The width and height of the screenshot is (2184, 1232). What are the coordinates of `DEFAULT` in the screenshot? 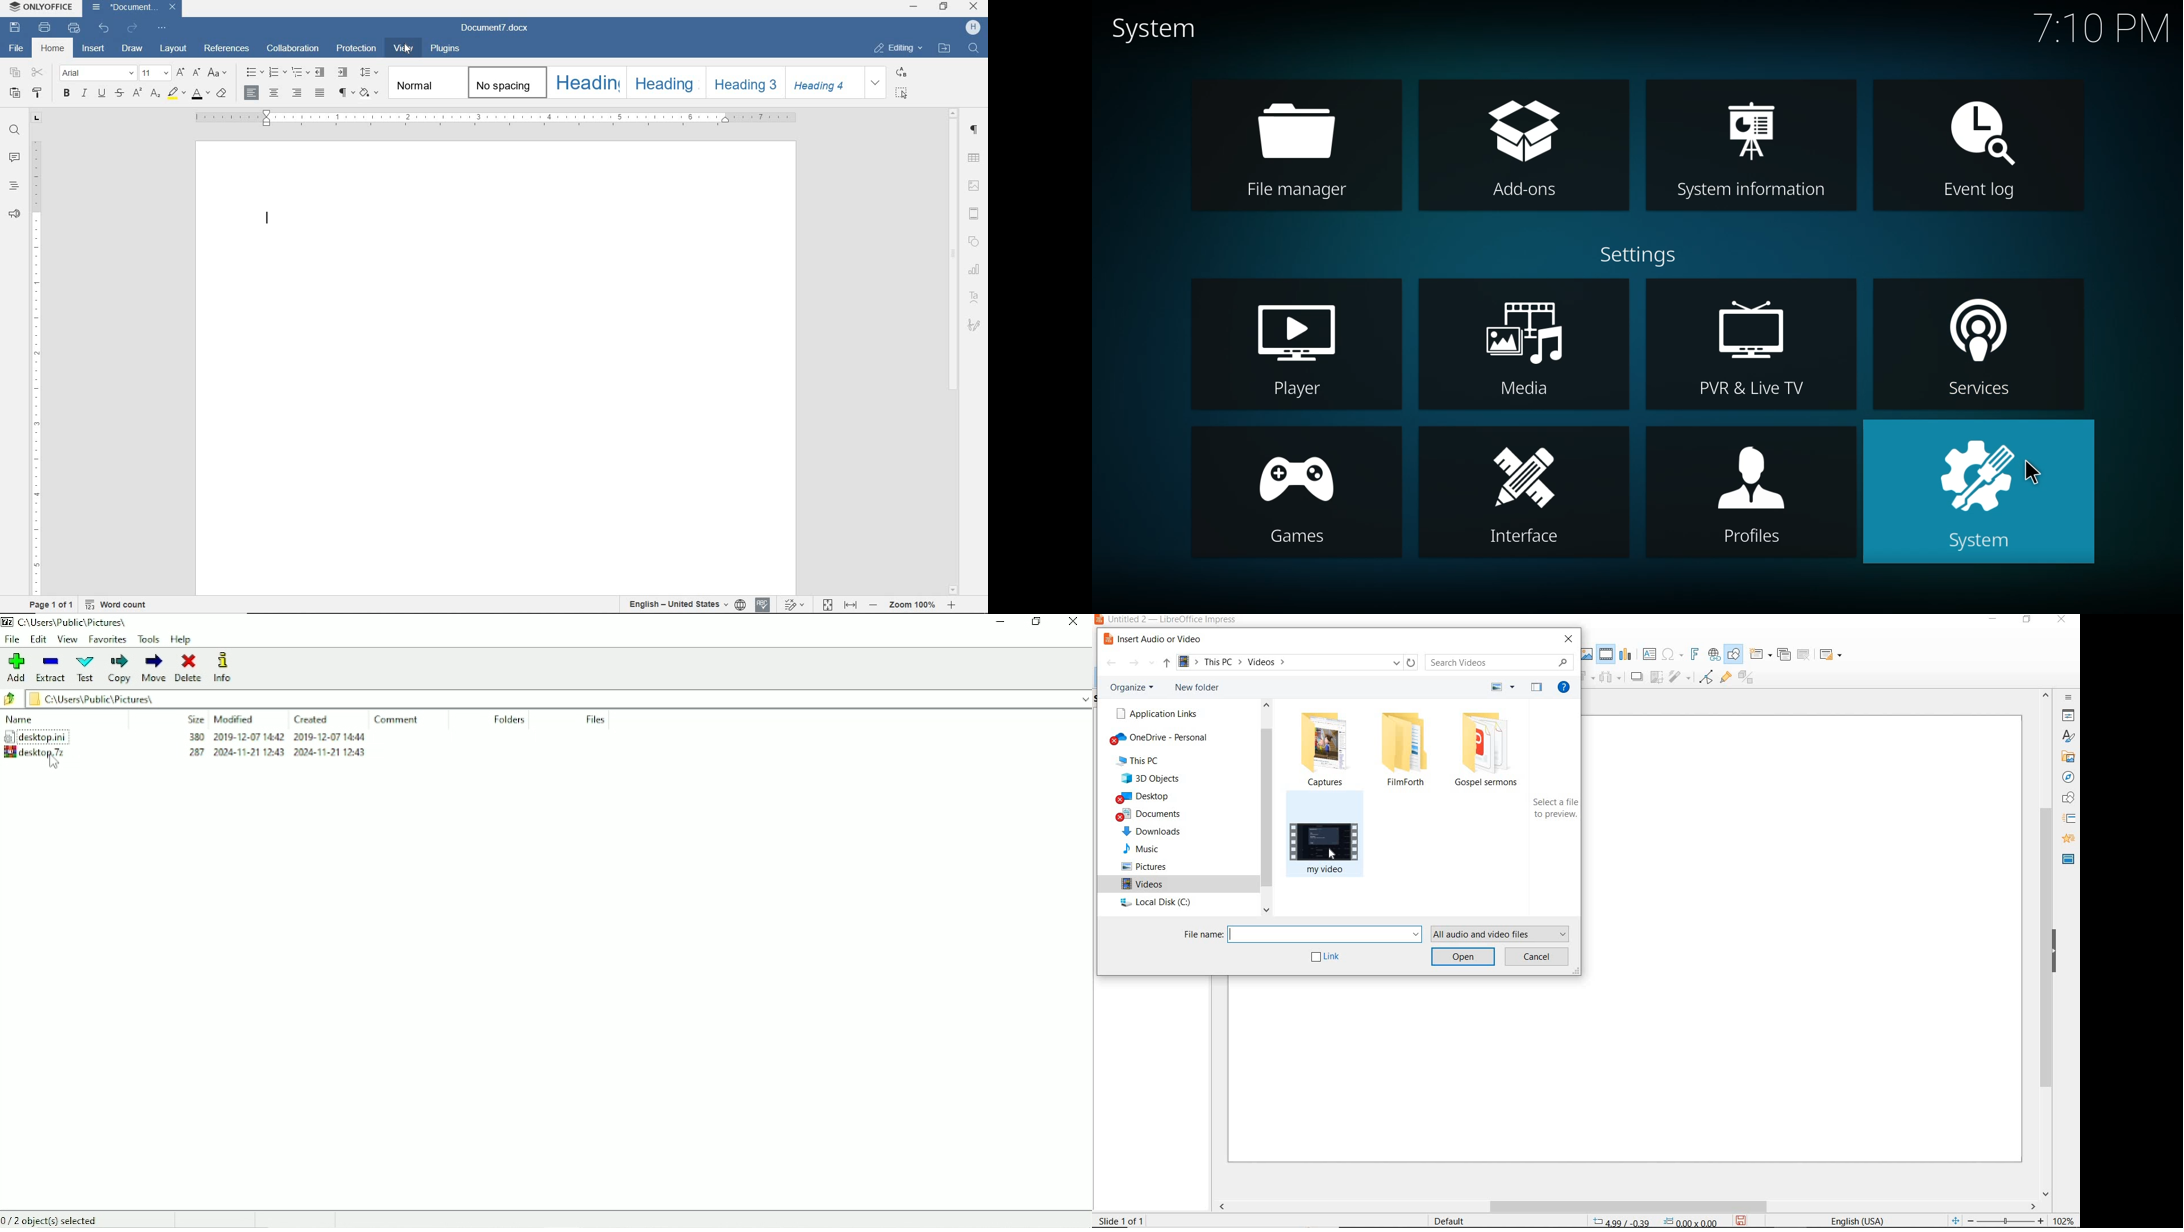 It's located at (1450, 1220).